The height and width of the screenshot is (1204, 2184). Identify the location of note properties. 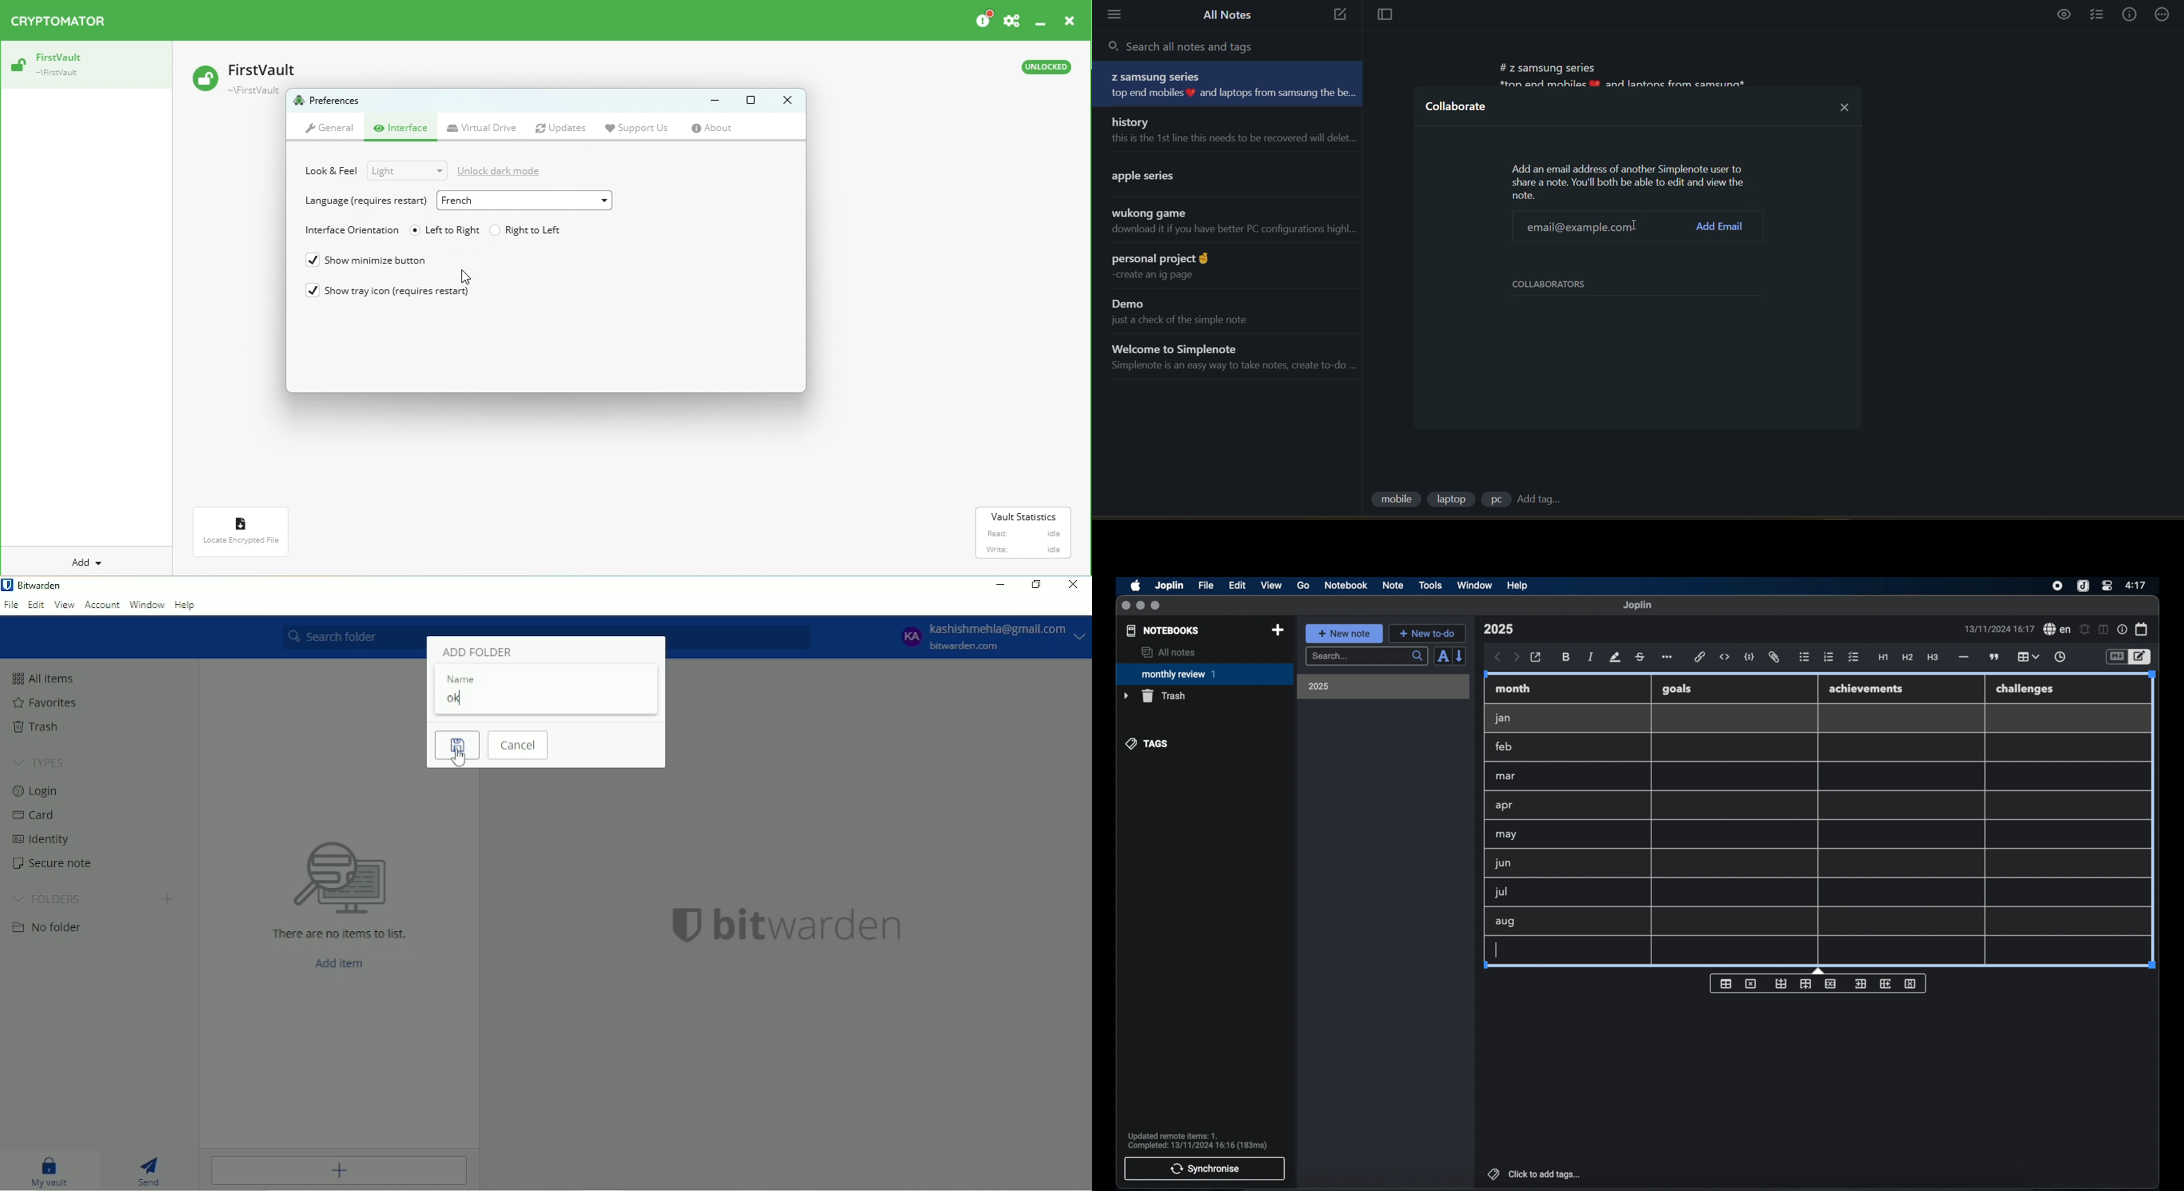
(2123, 630).